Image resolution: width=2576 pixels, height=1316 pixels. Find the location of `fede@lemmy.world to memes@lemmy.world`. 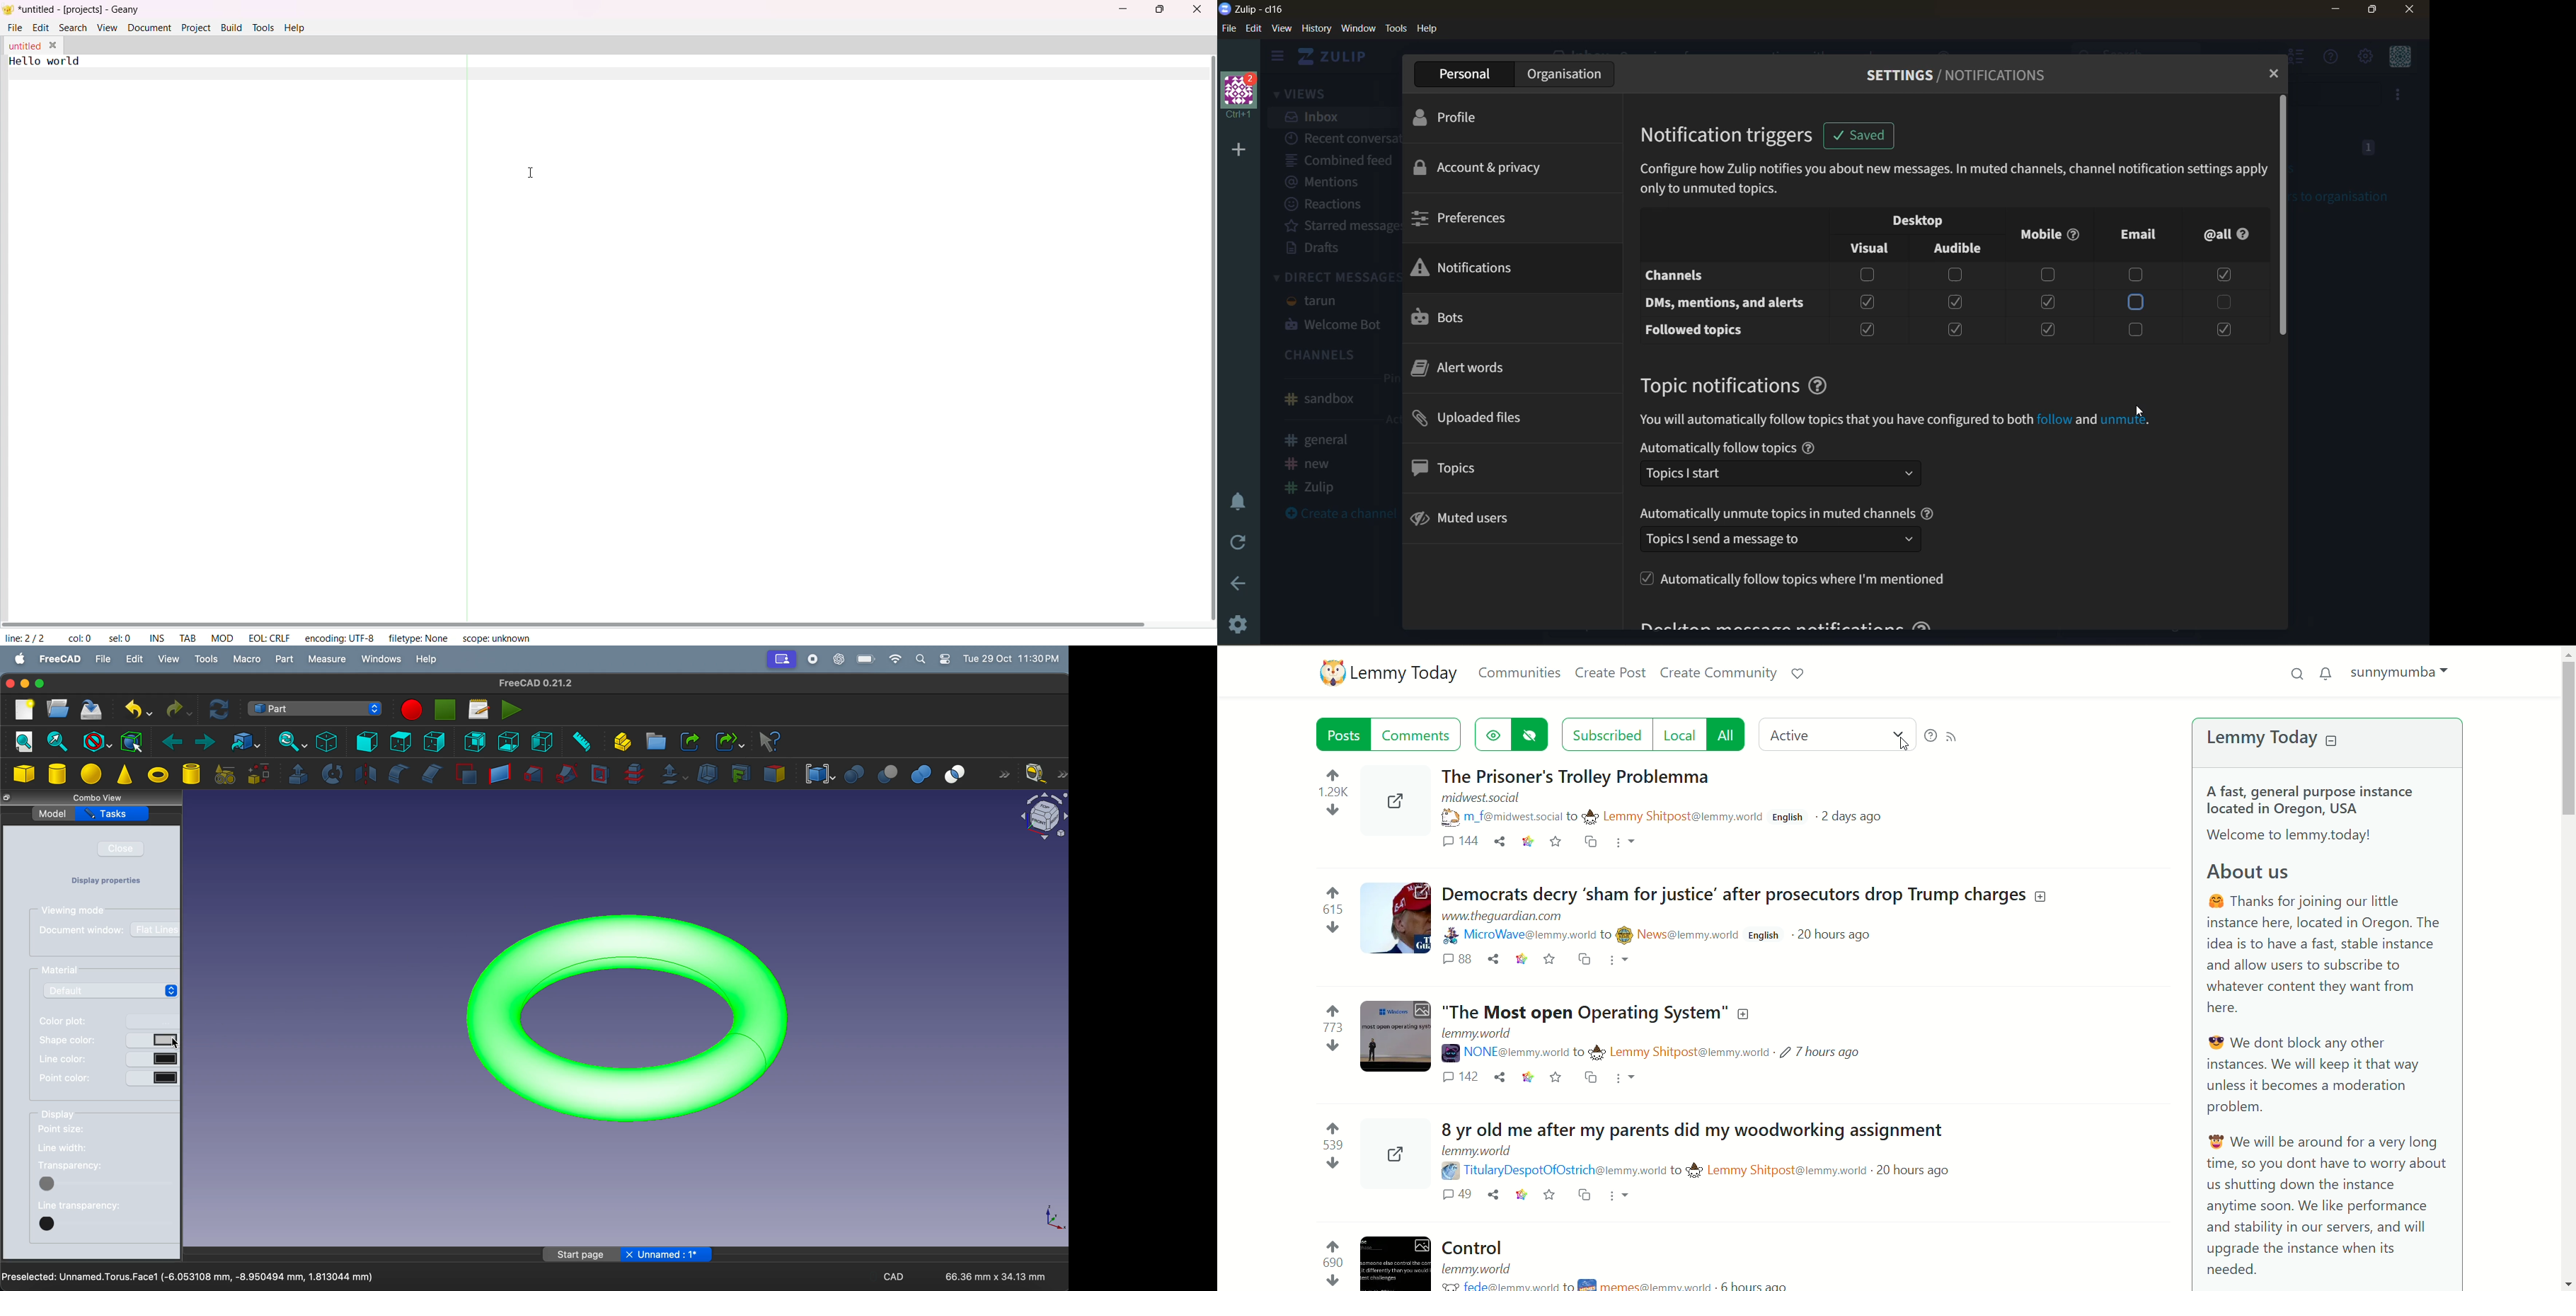

fede@lemmy.world to memes@lemmy.world is located at coordinates (1580, 1285).